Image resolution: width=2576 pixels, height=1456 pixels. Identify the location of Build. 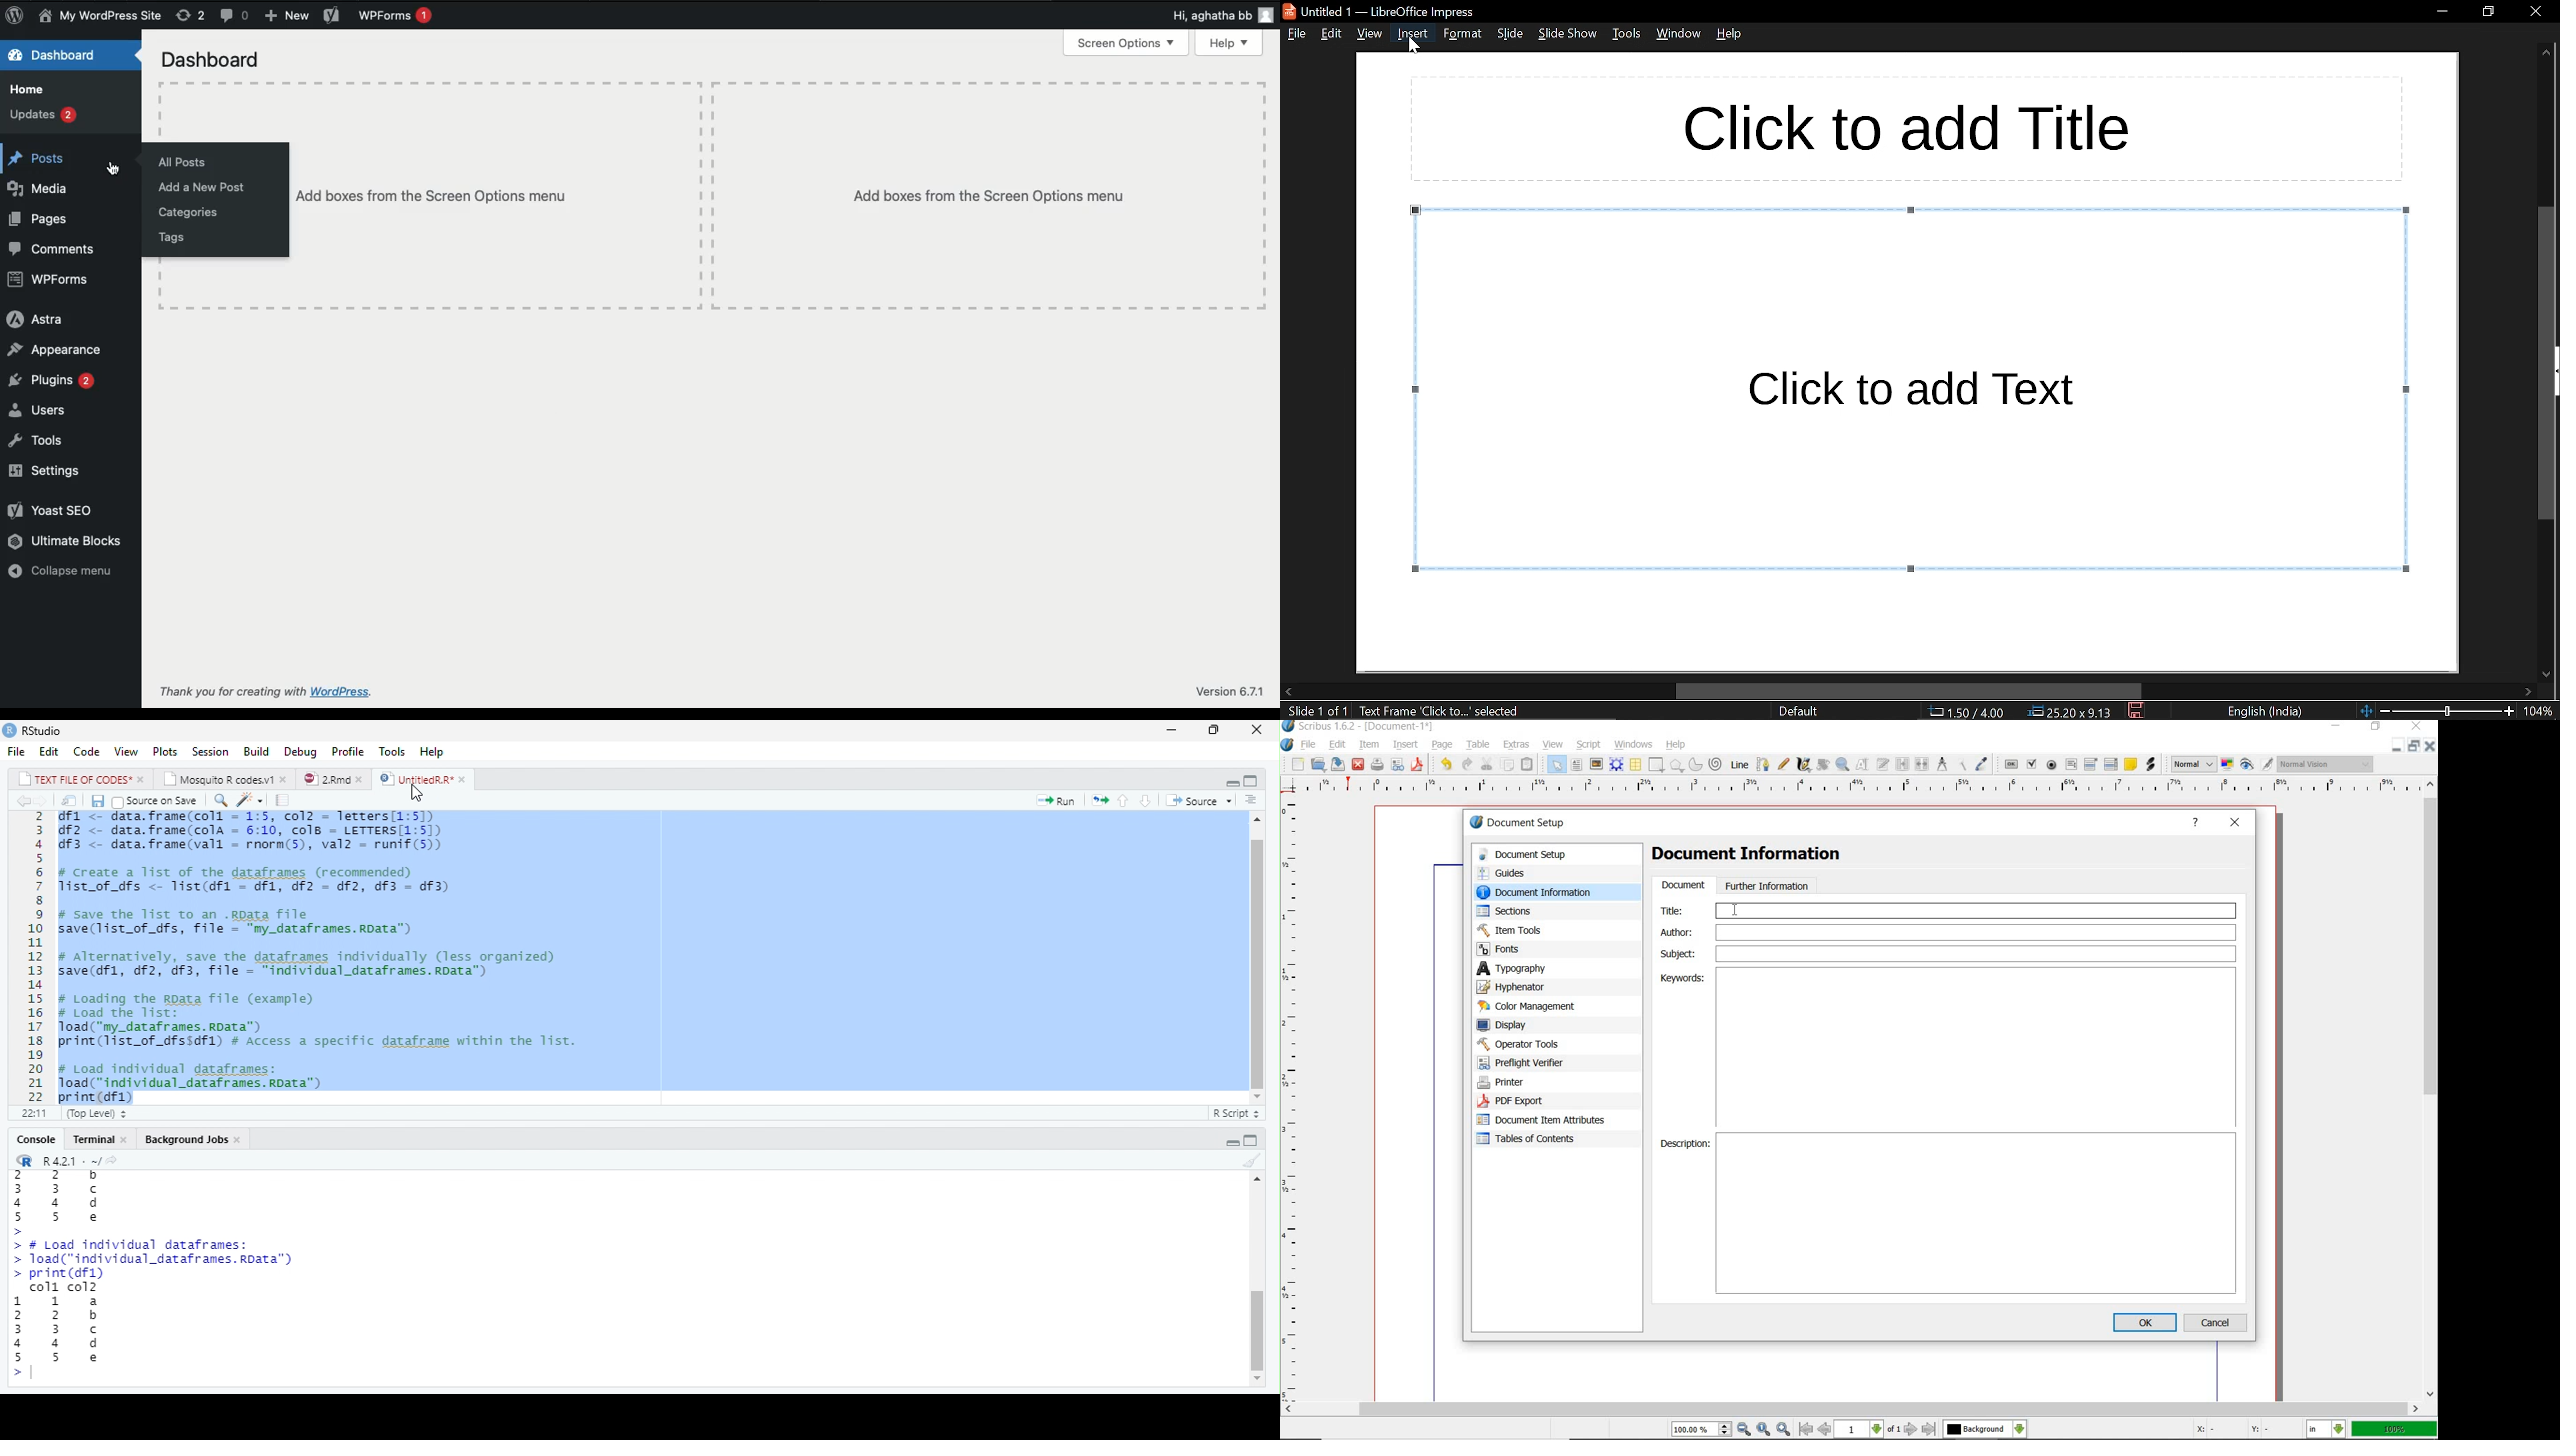
(258, 750).